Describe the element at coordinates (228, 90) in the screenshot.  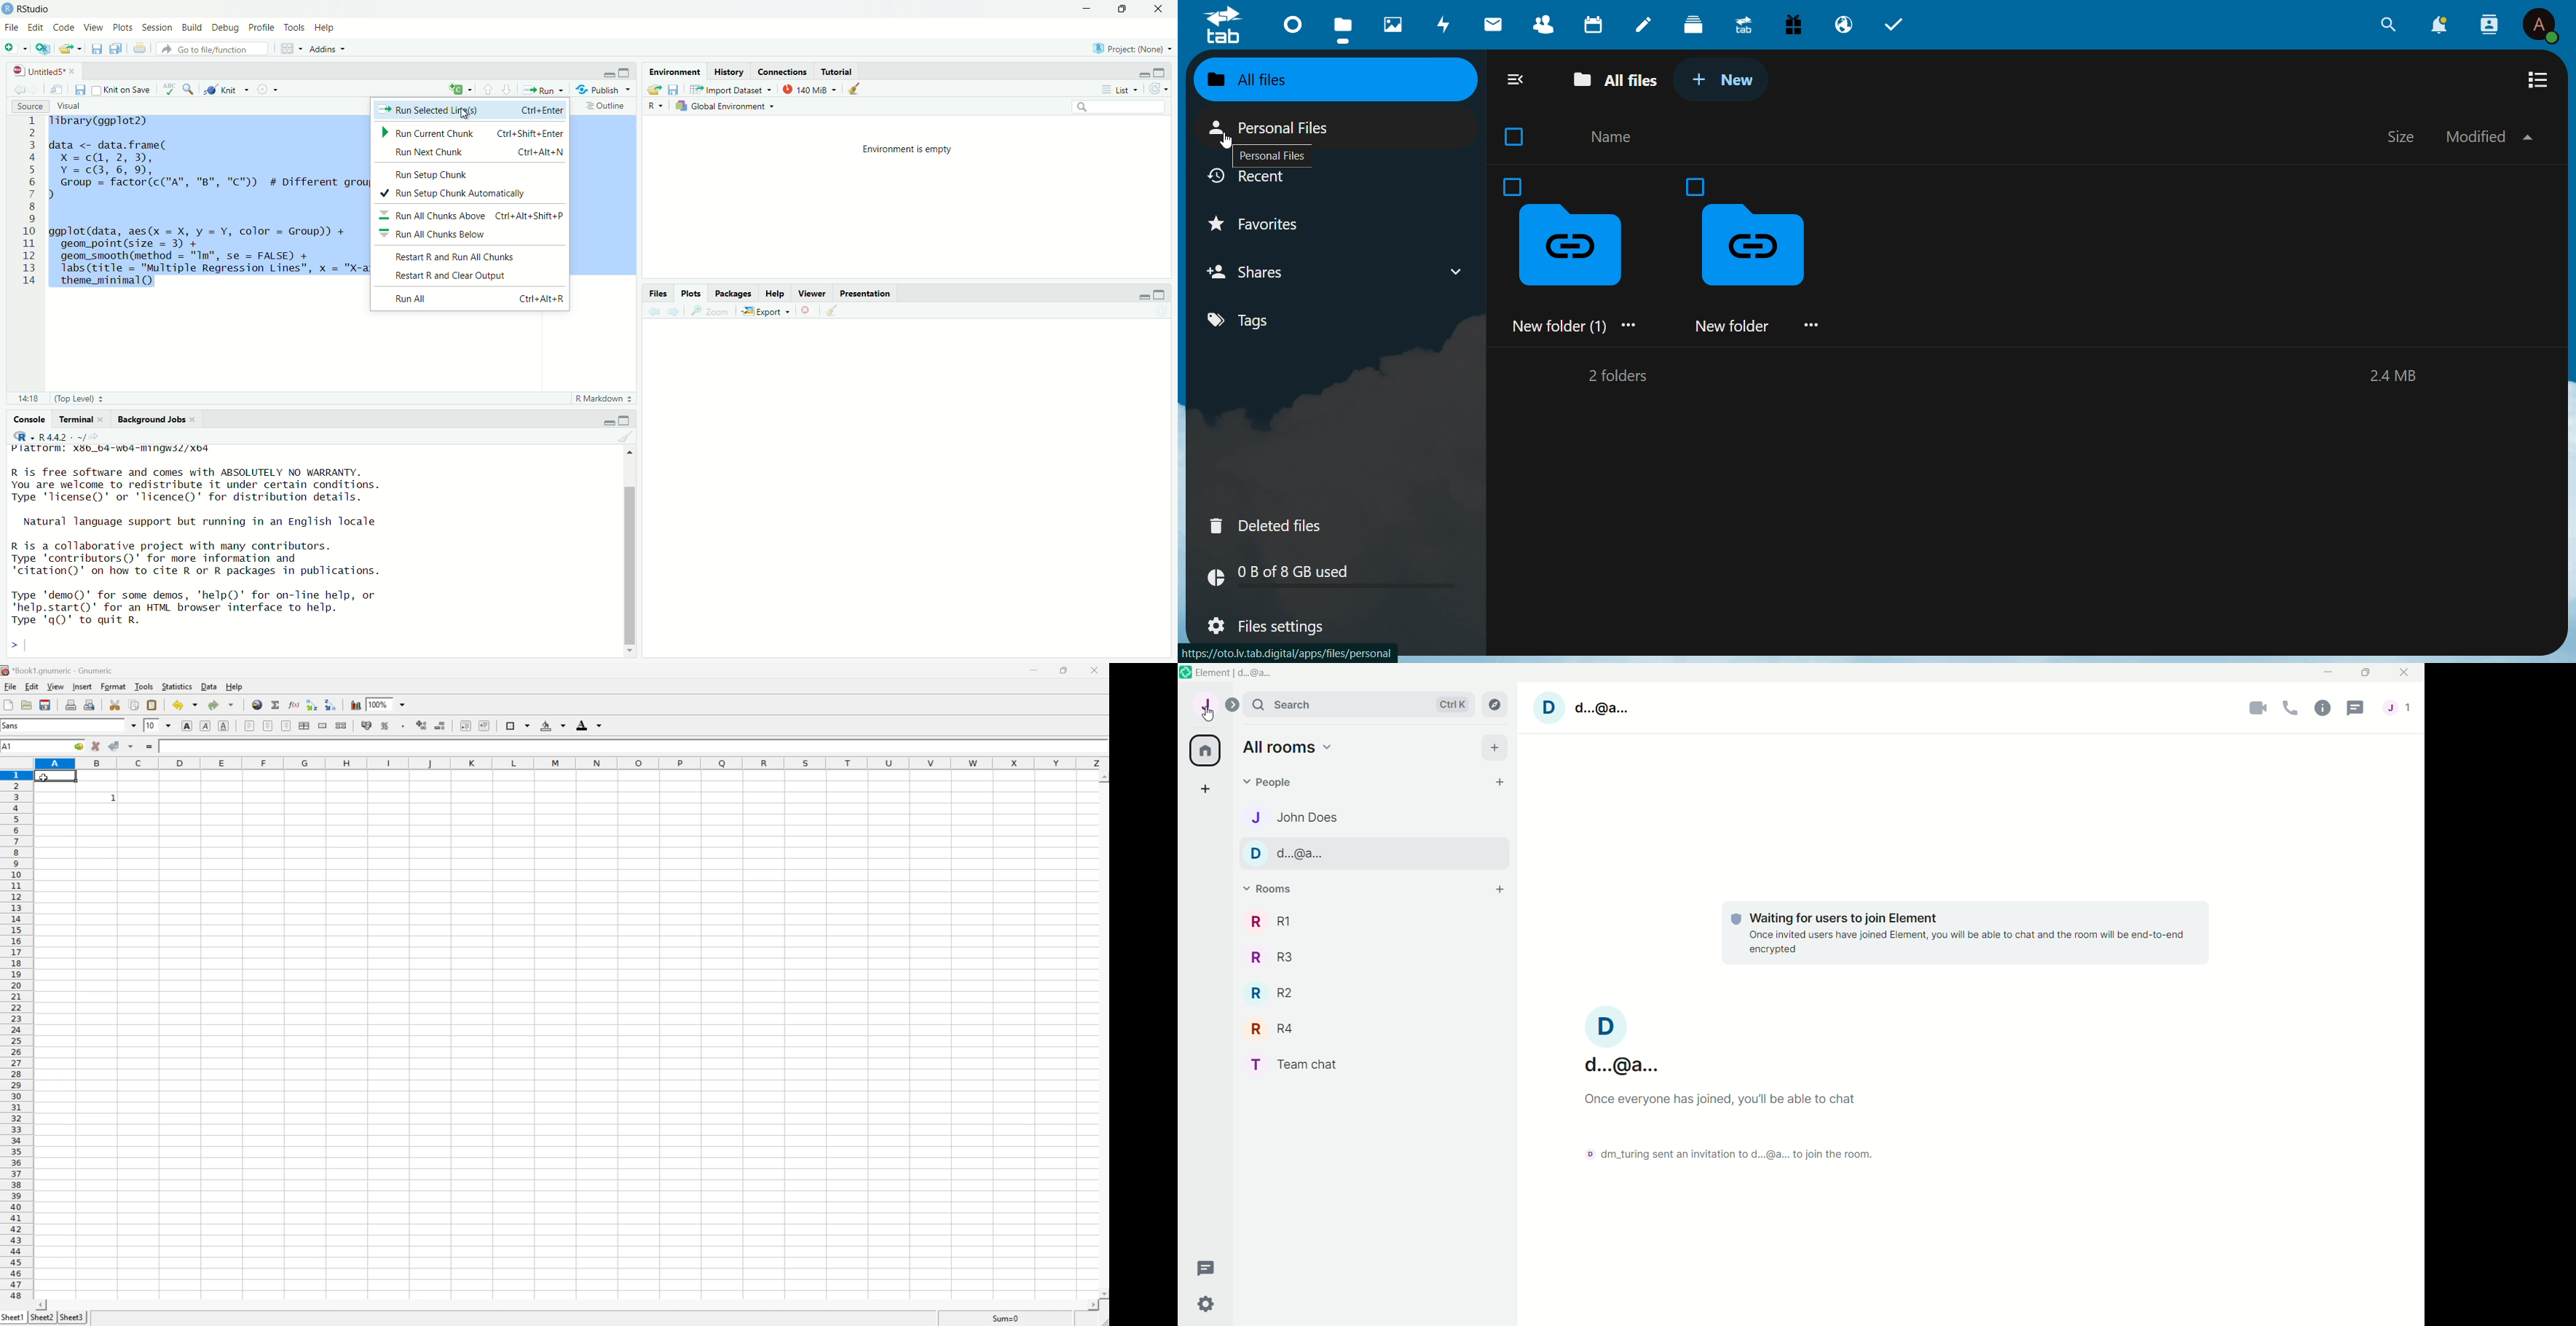
I see `Knit` at that location.